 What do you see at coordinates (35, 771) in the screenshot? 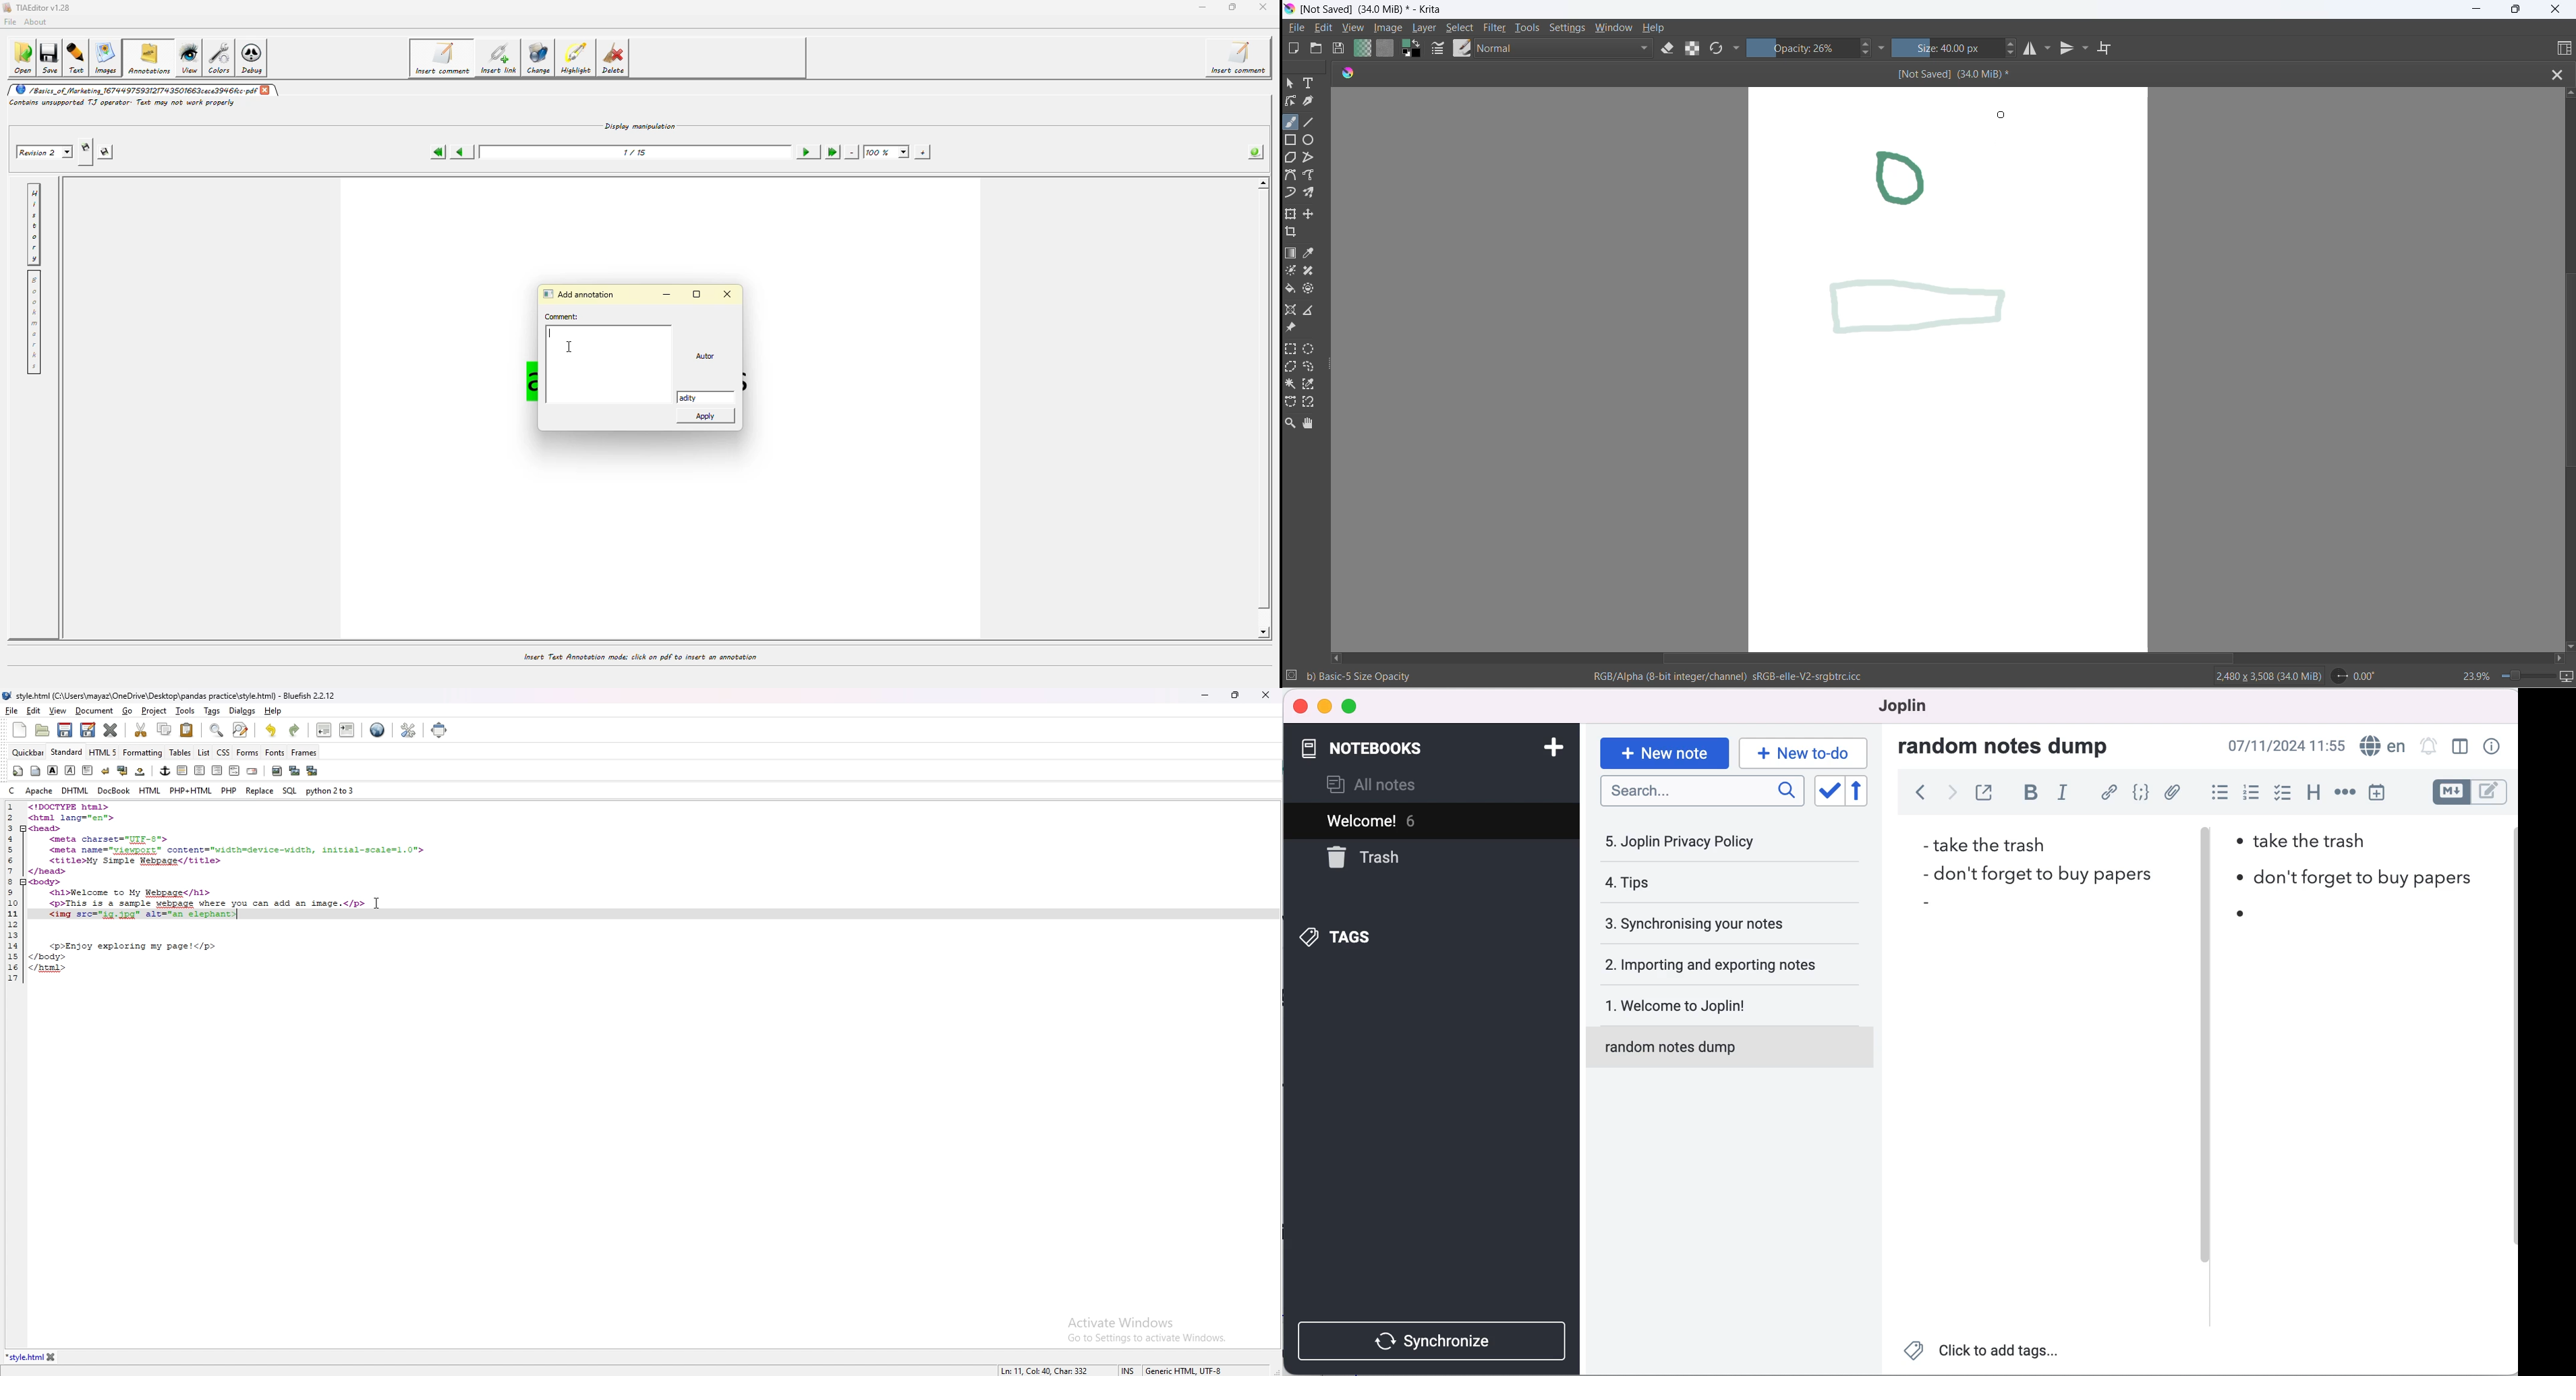
I see `body` at bounding box center [35, 771].